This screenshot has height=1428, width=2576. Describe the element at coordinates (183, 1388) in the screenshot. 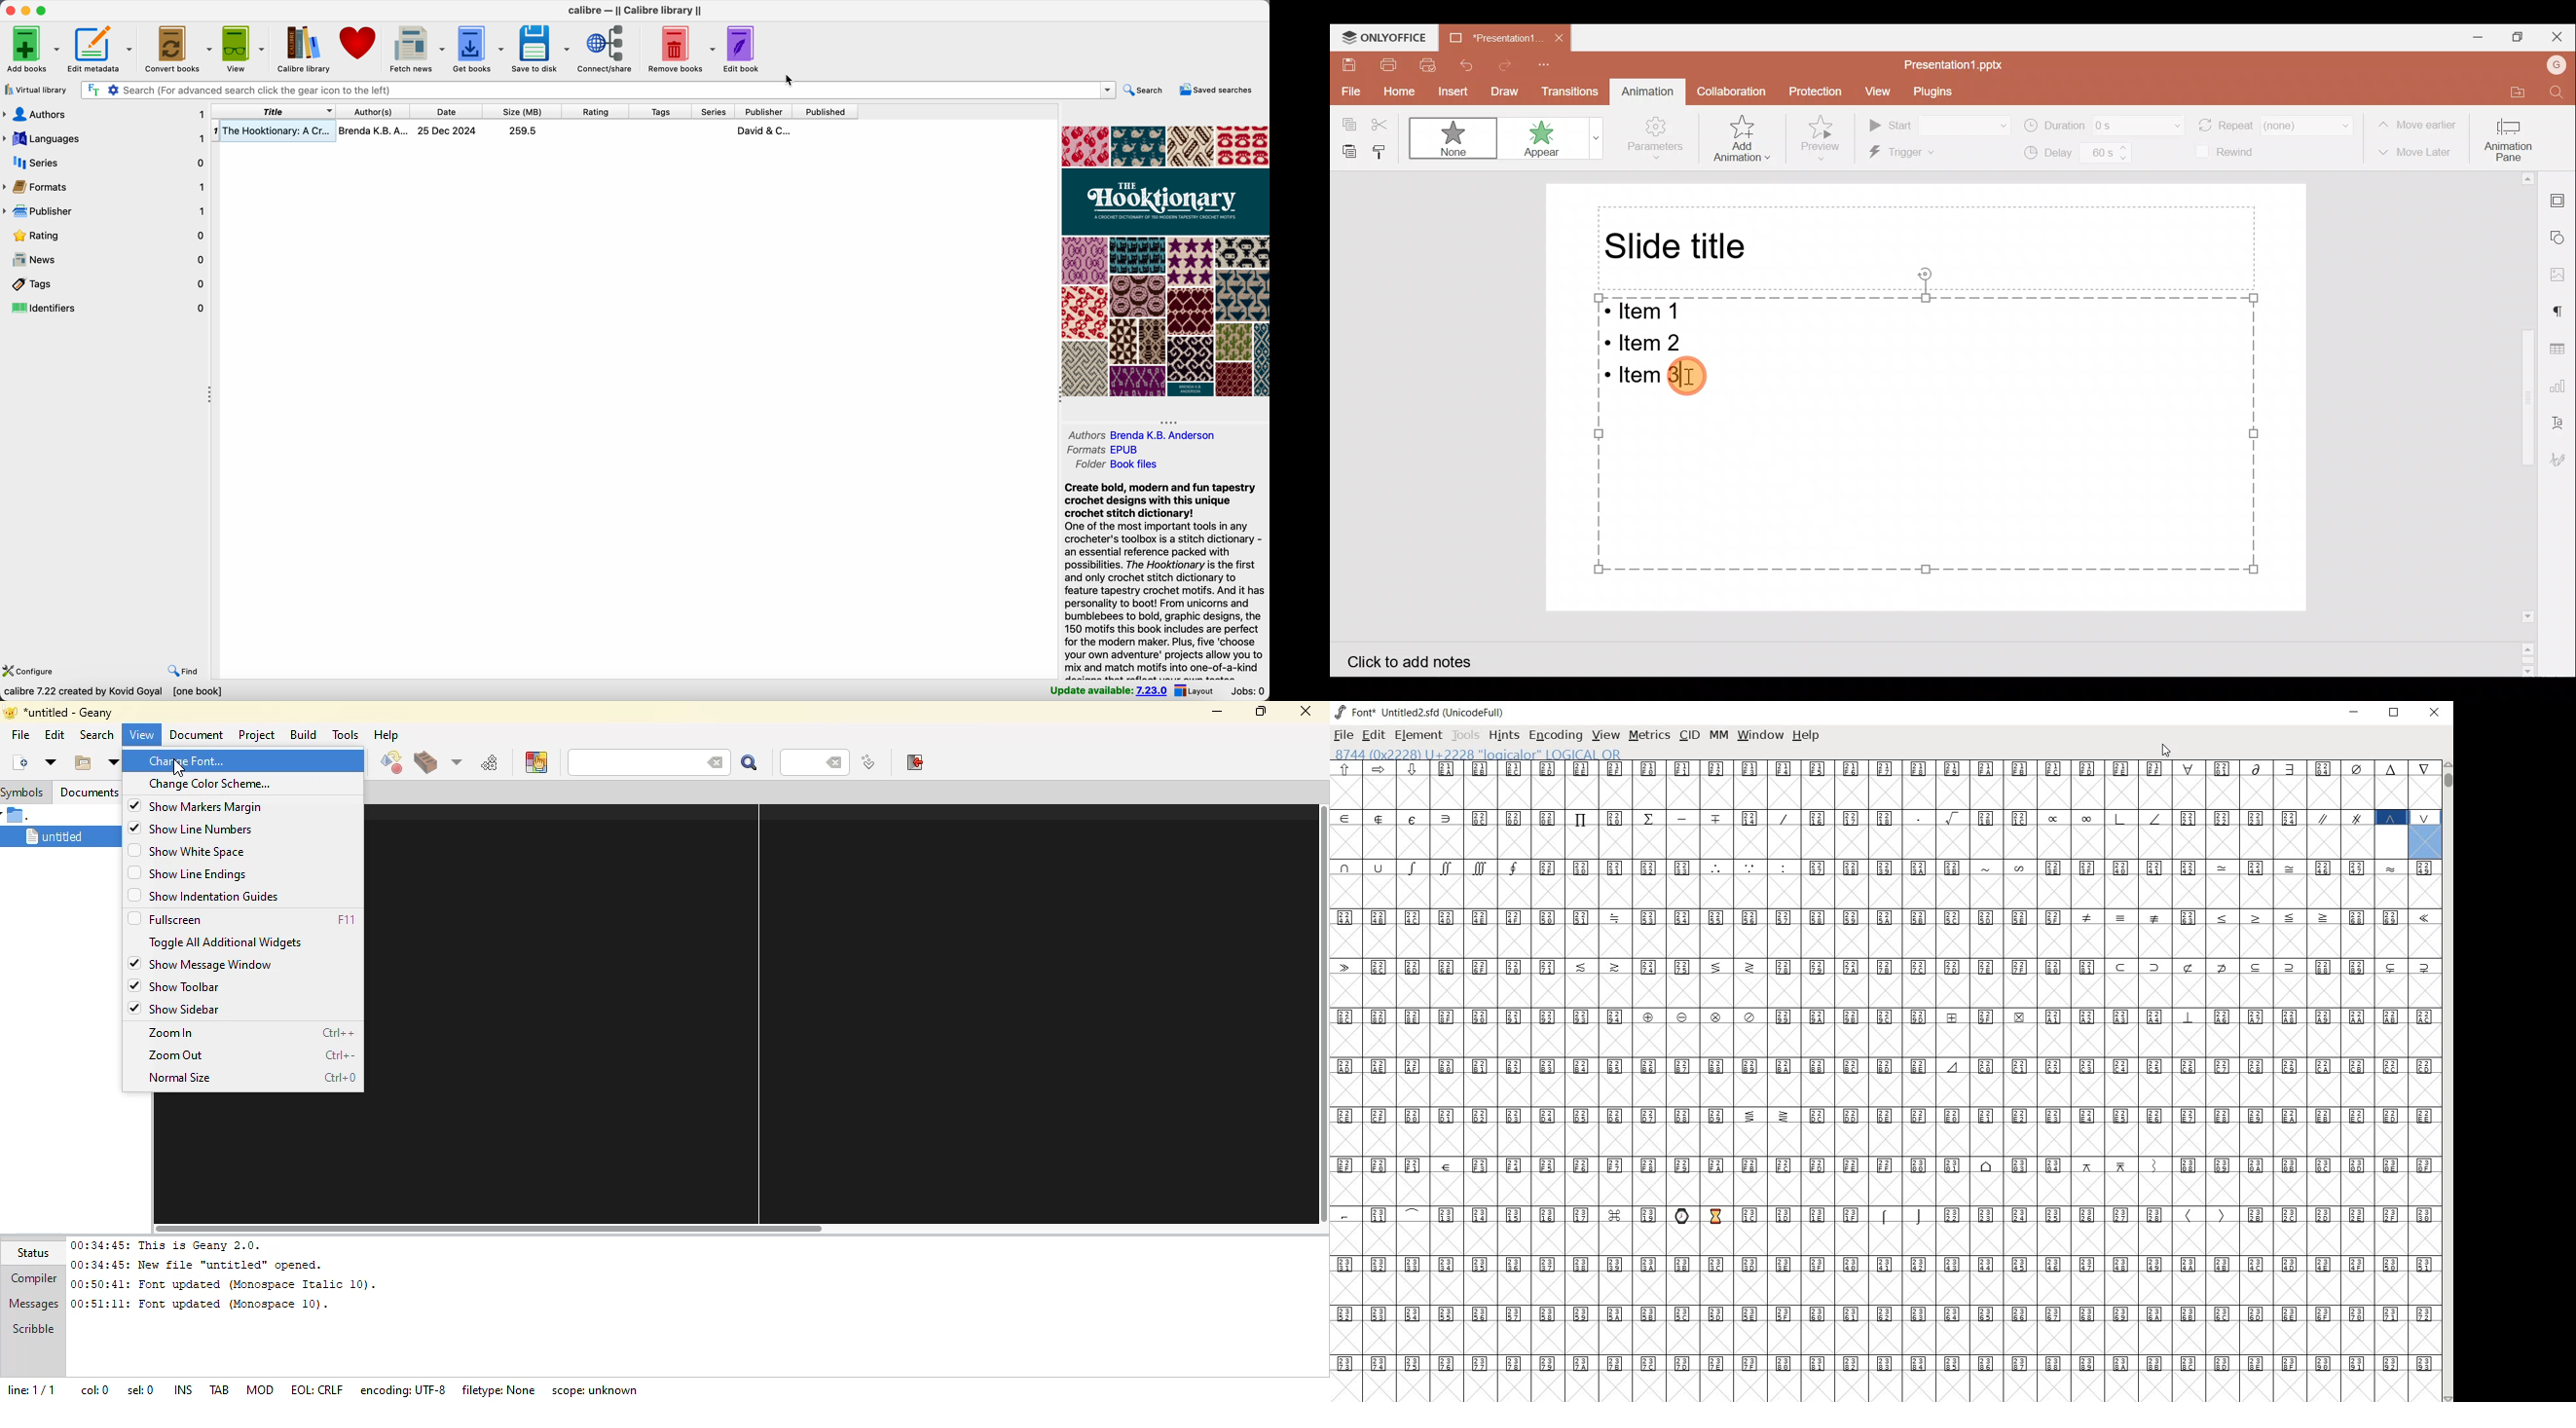

I see `ins` at that location.